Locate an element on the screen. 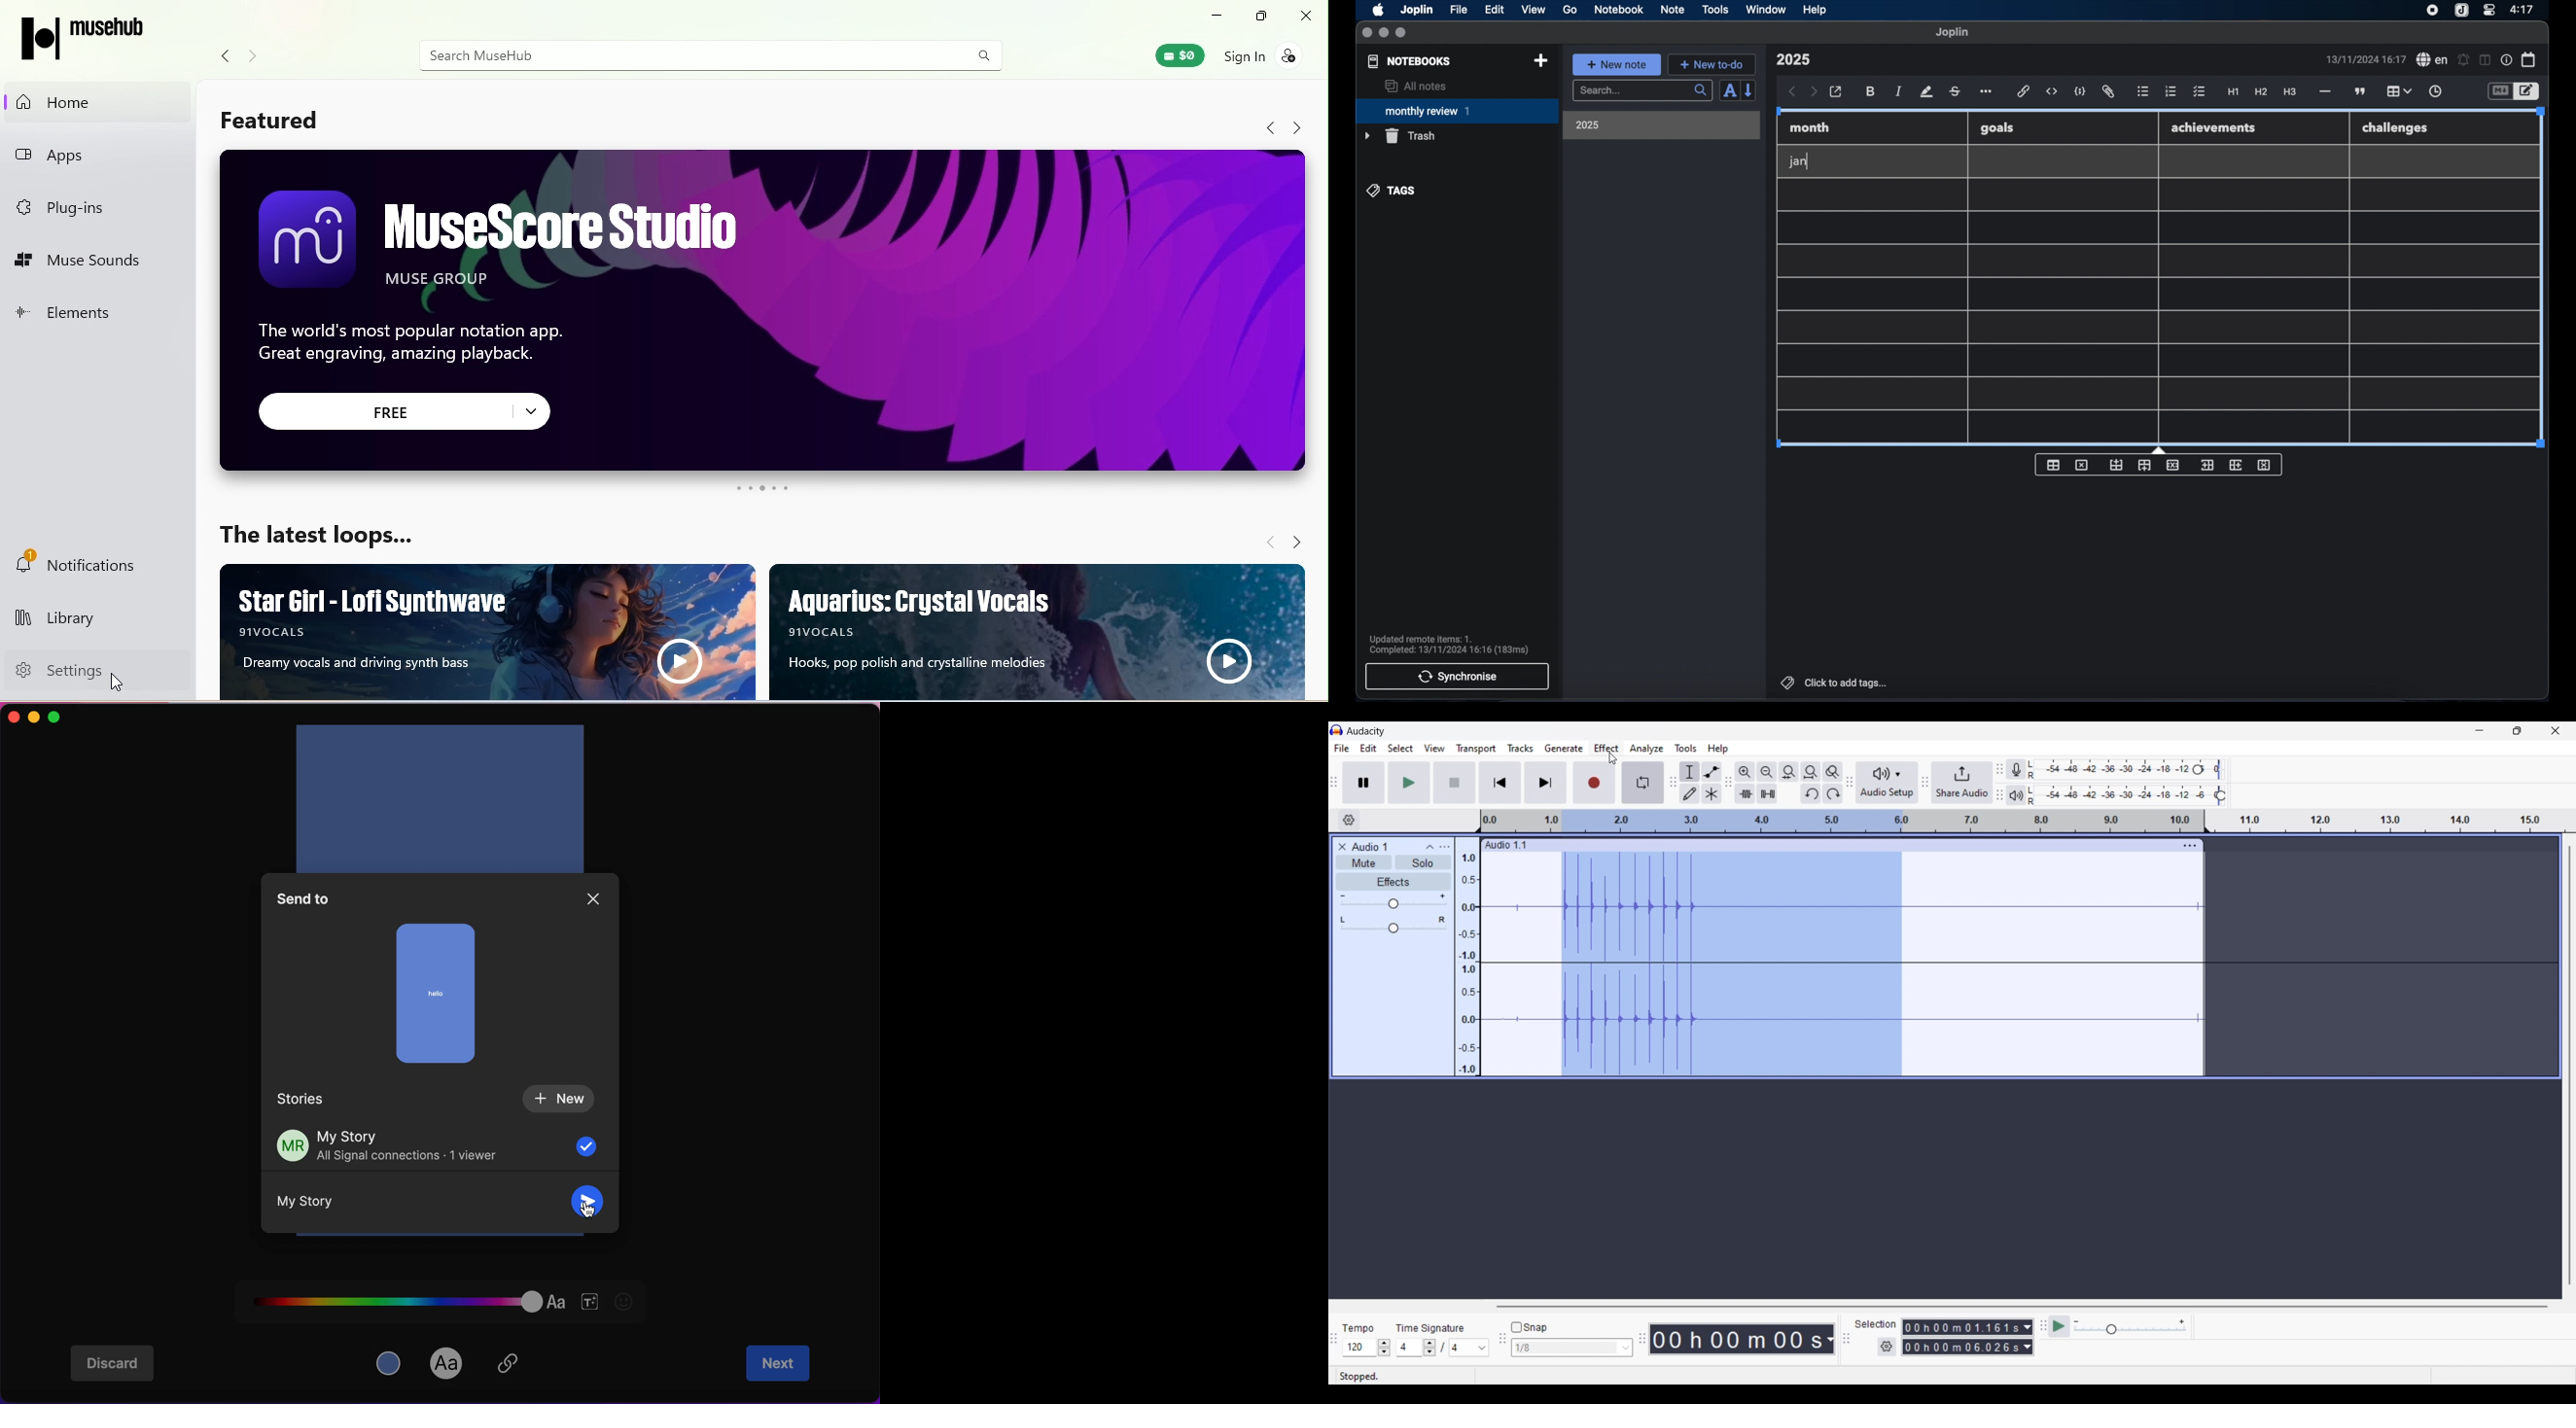 This screenshot has height=1428, width=2576. delete row is located at coordinates (2174, 464).